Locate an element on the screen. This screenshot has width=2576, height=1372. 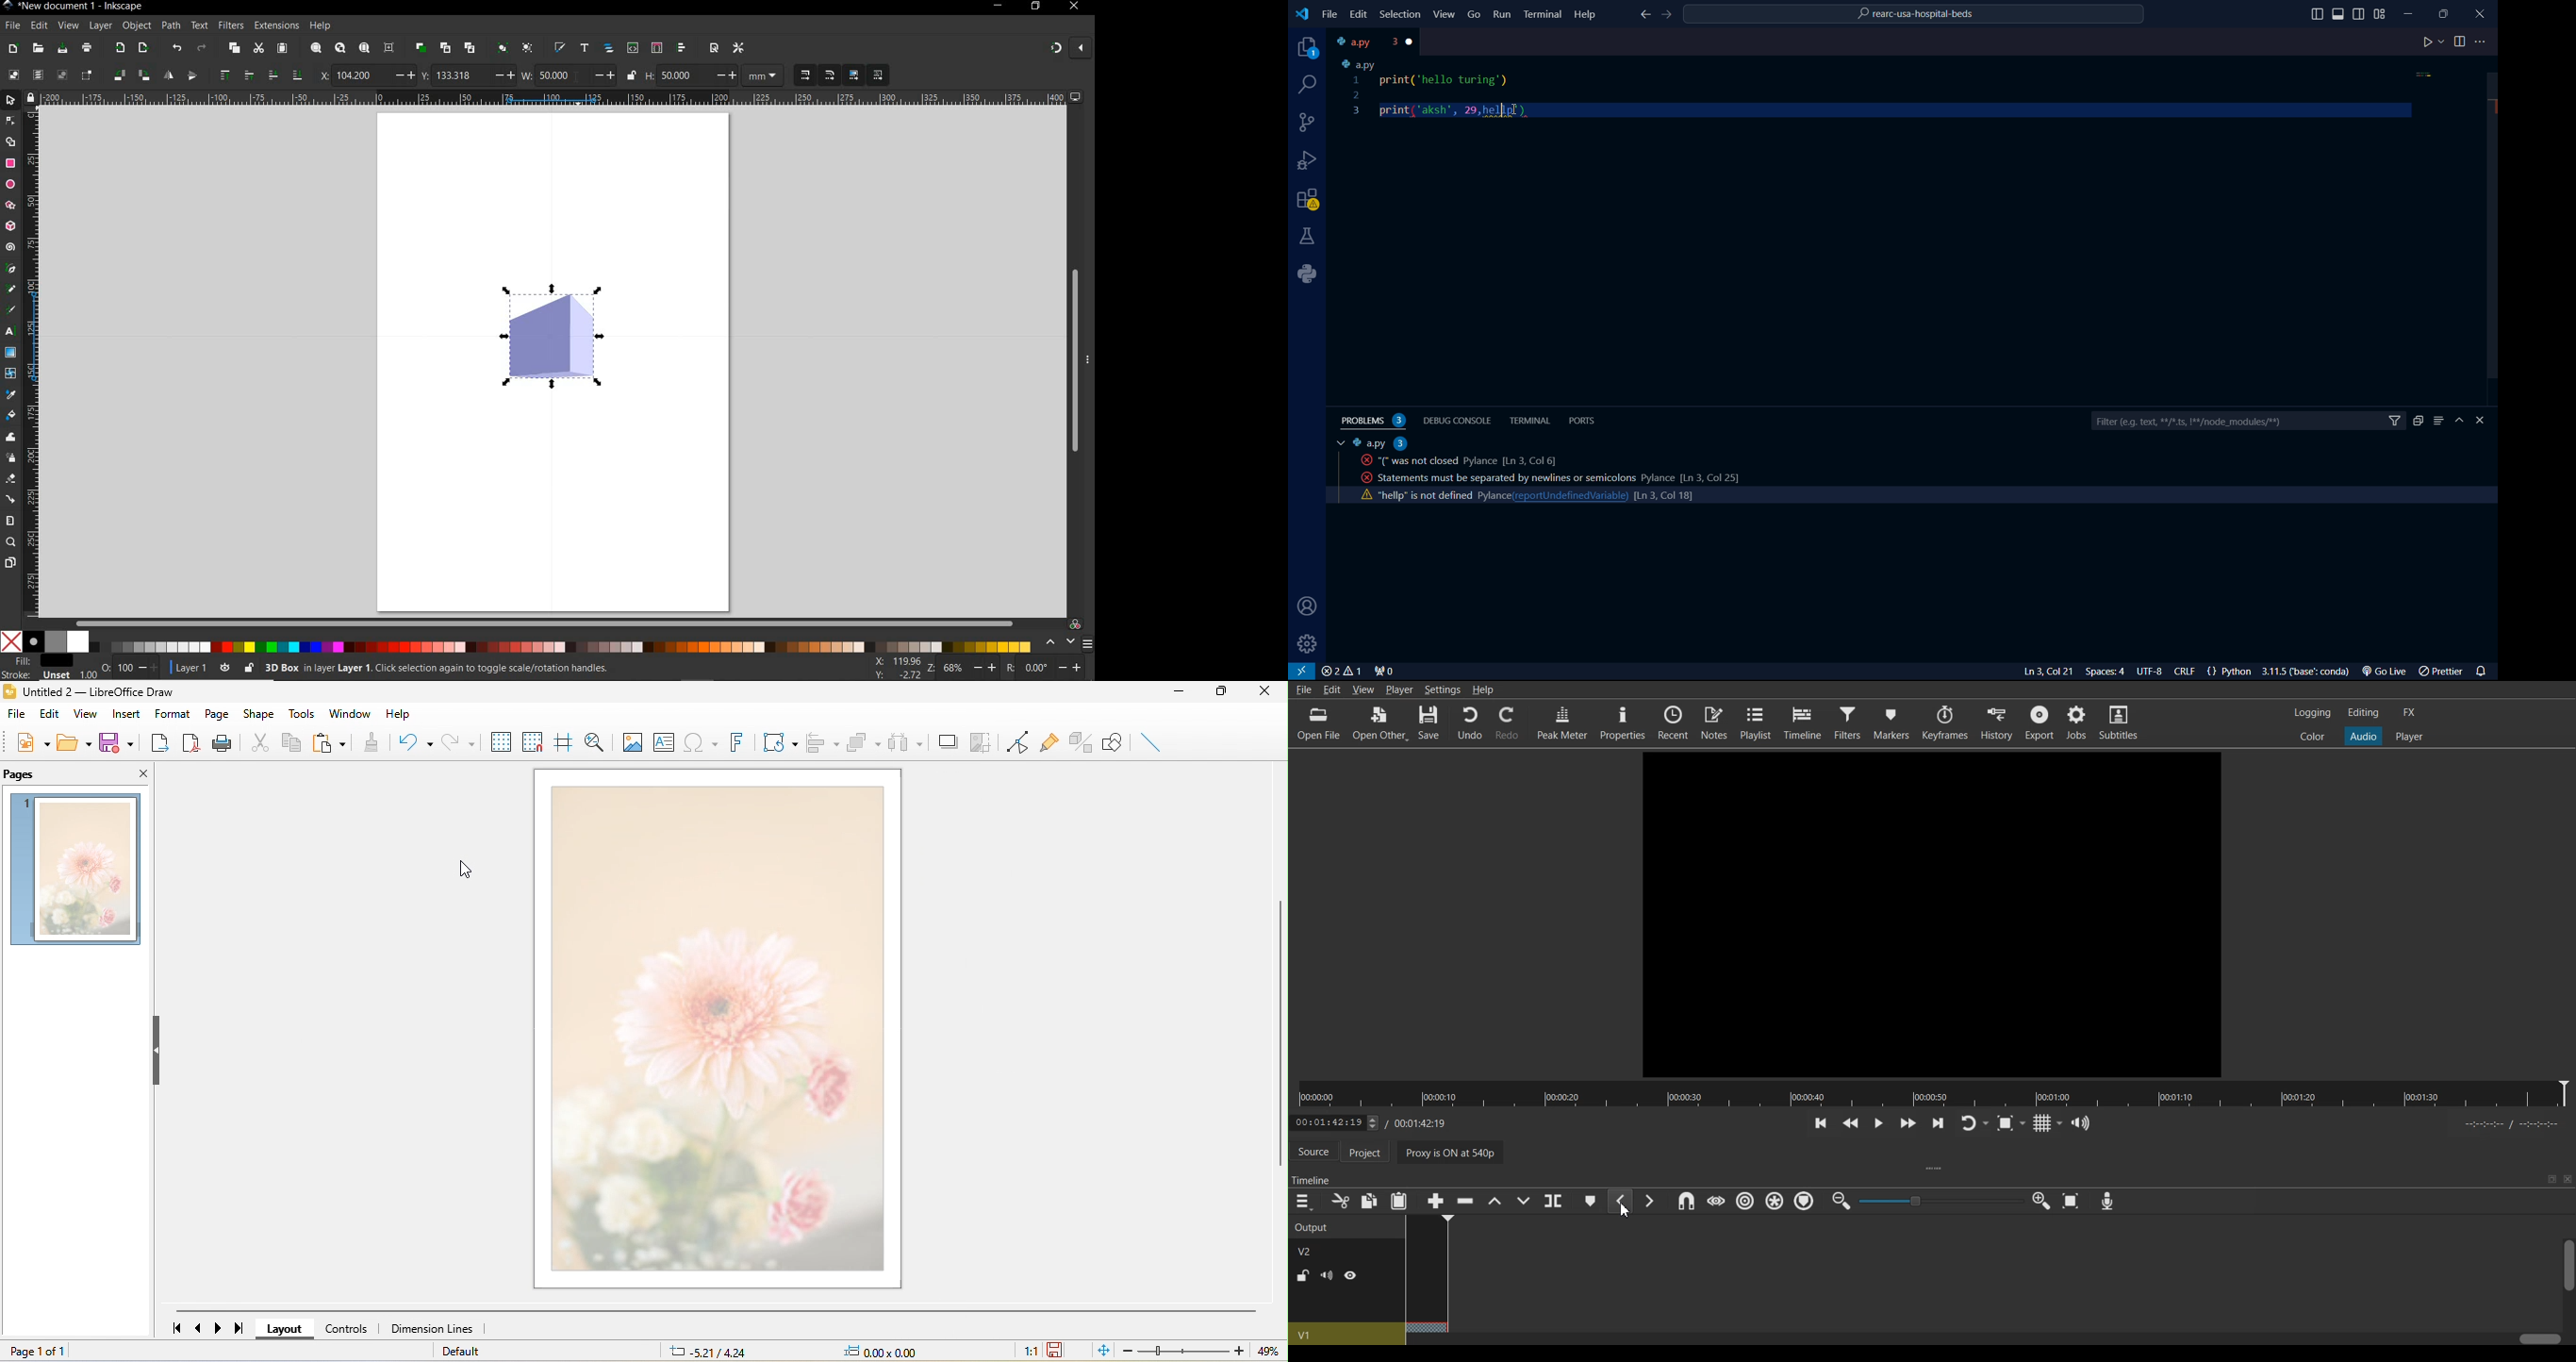
Player is located at coordinates (1399, 689).